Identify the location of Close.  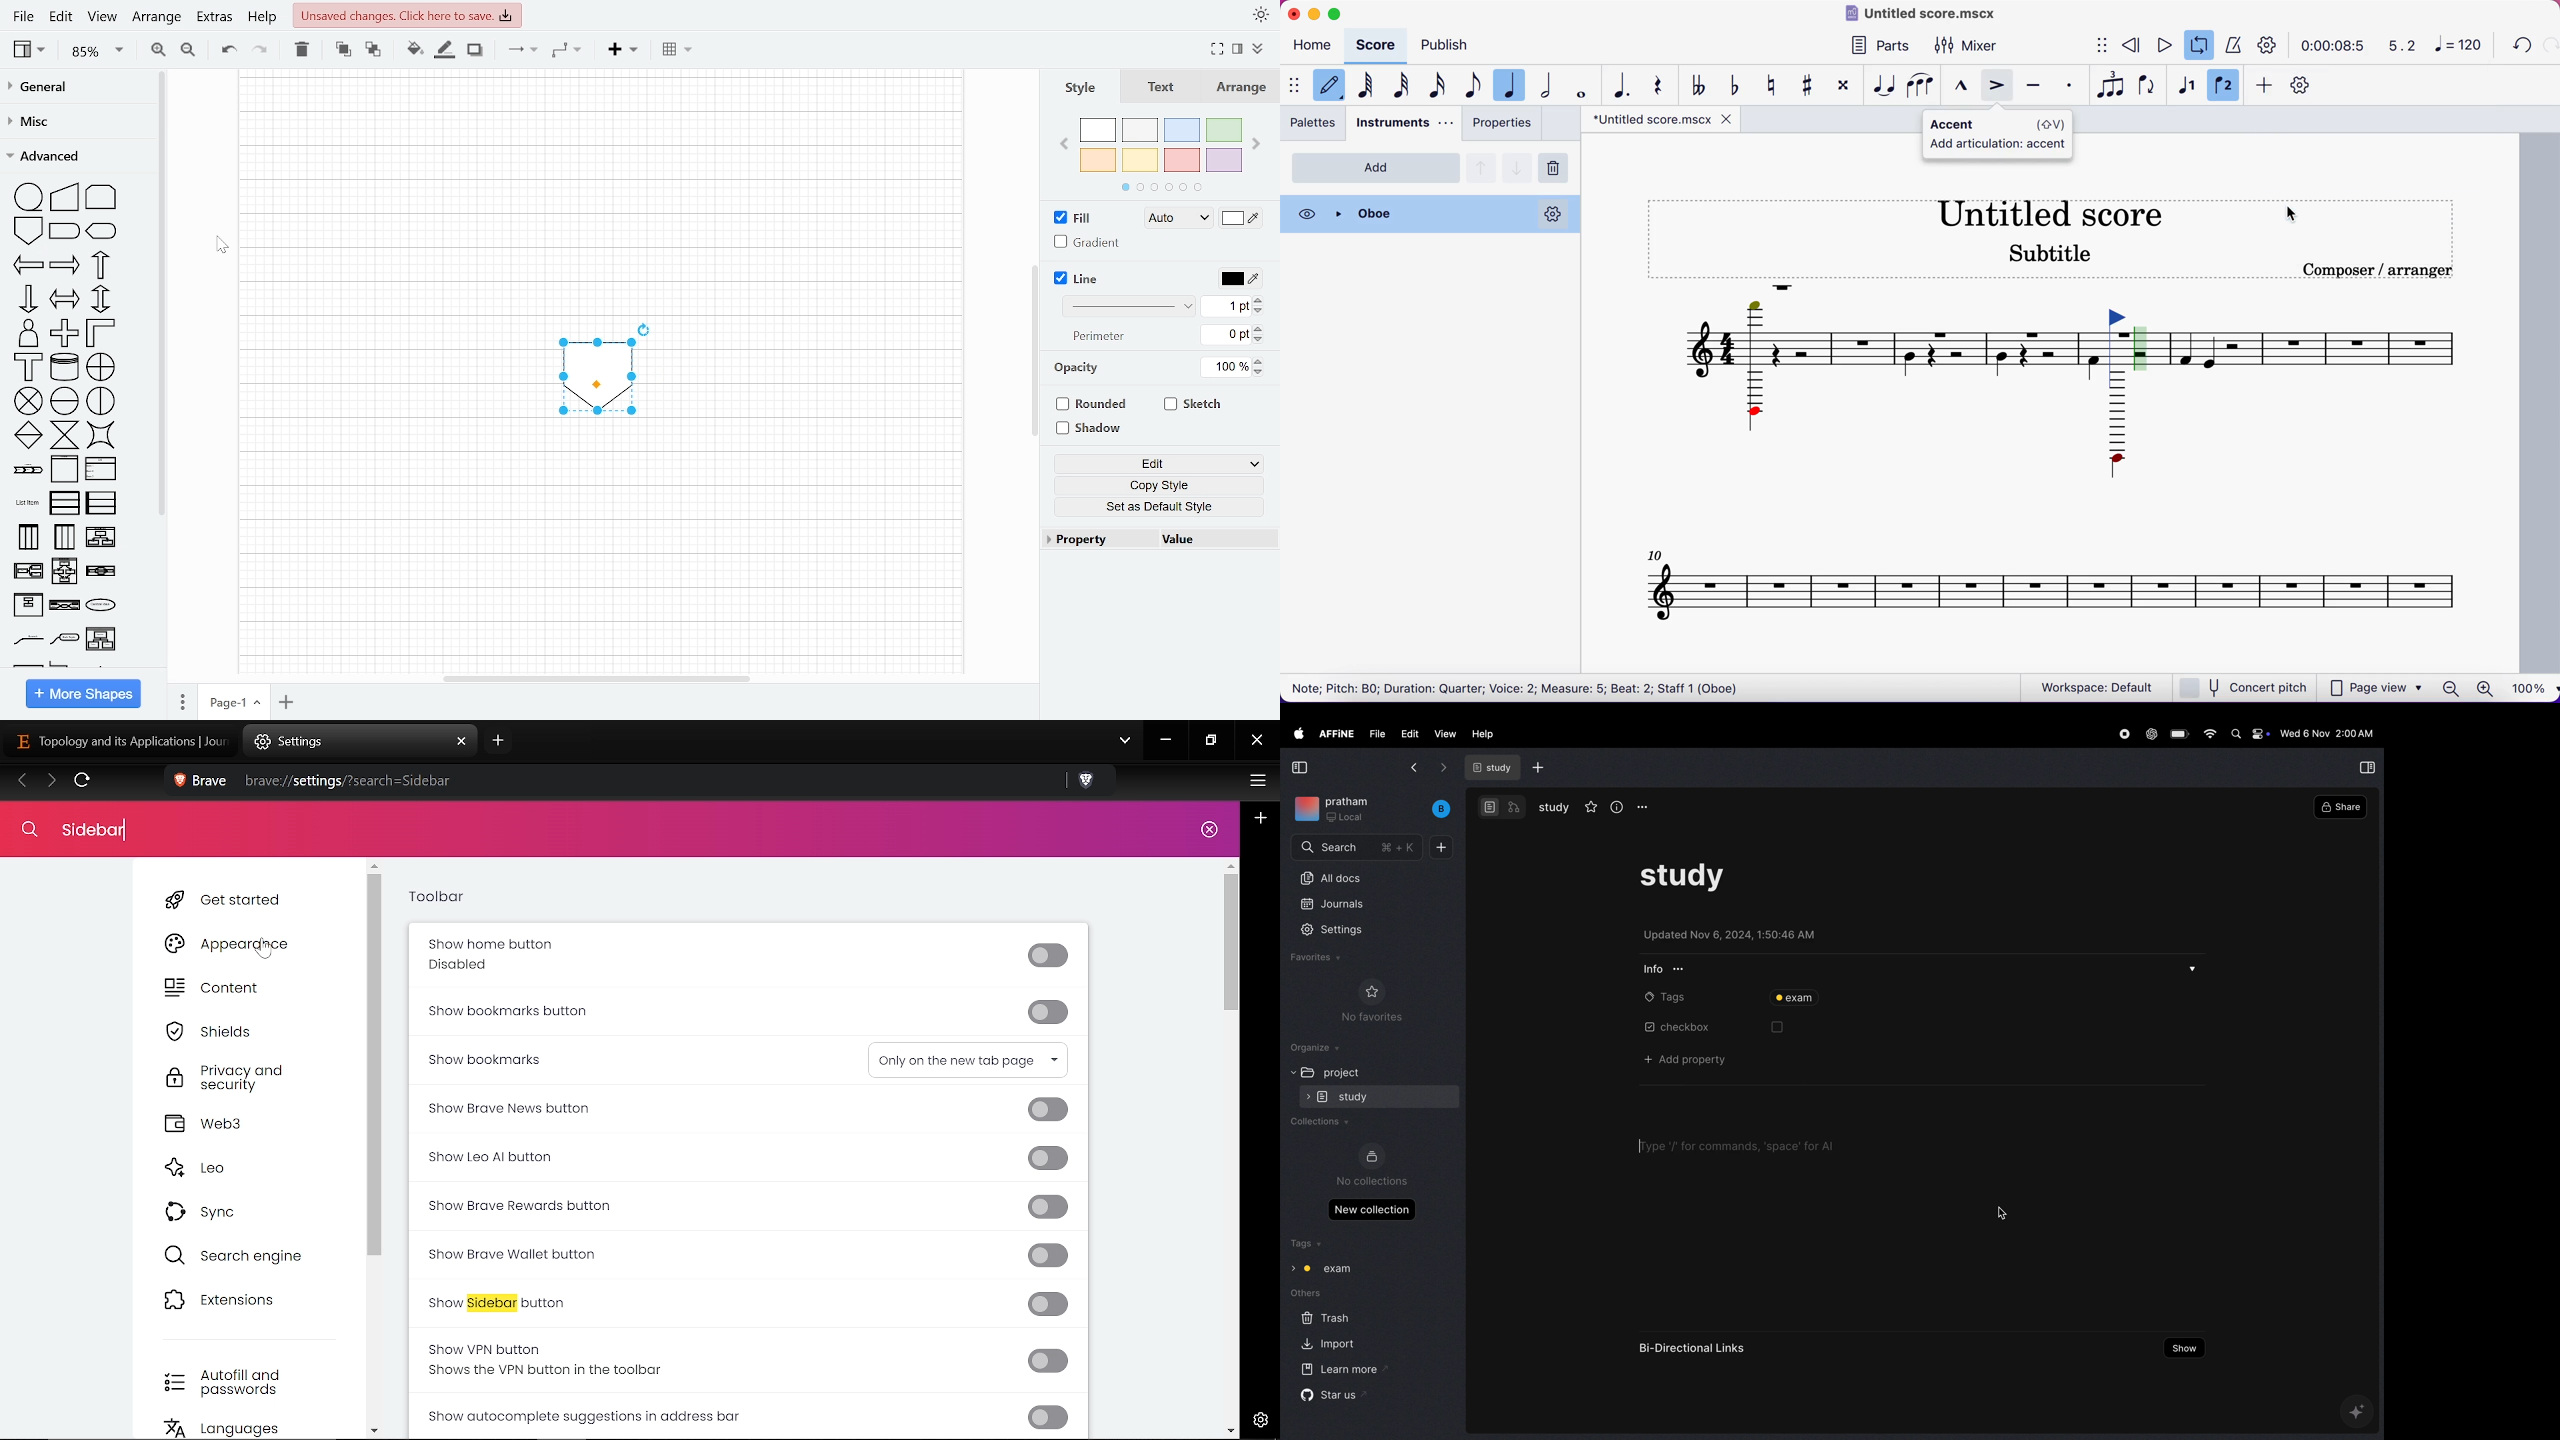
(1208, 831).